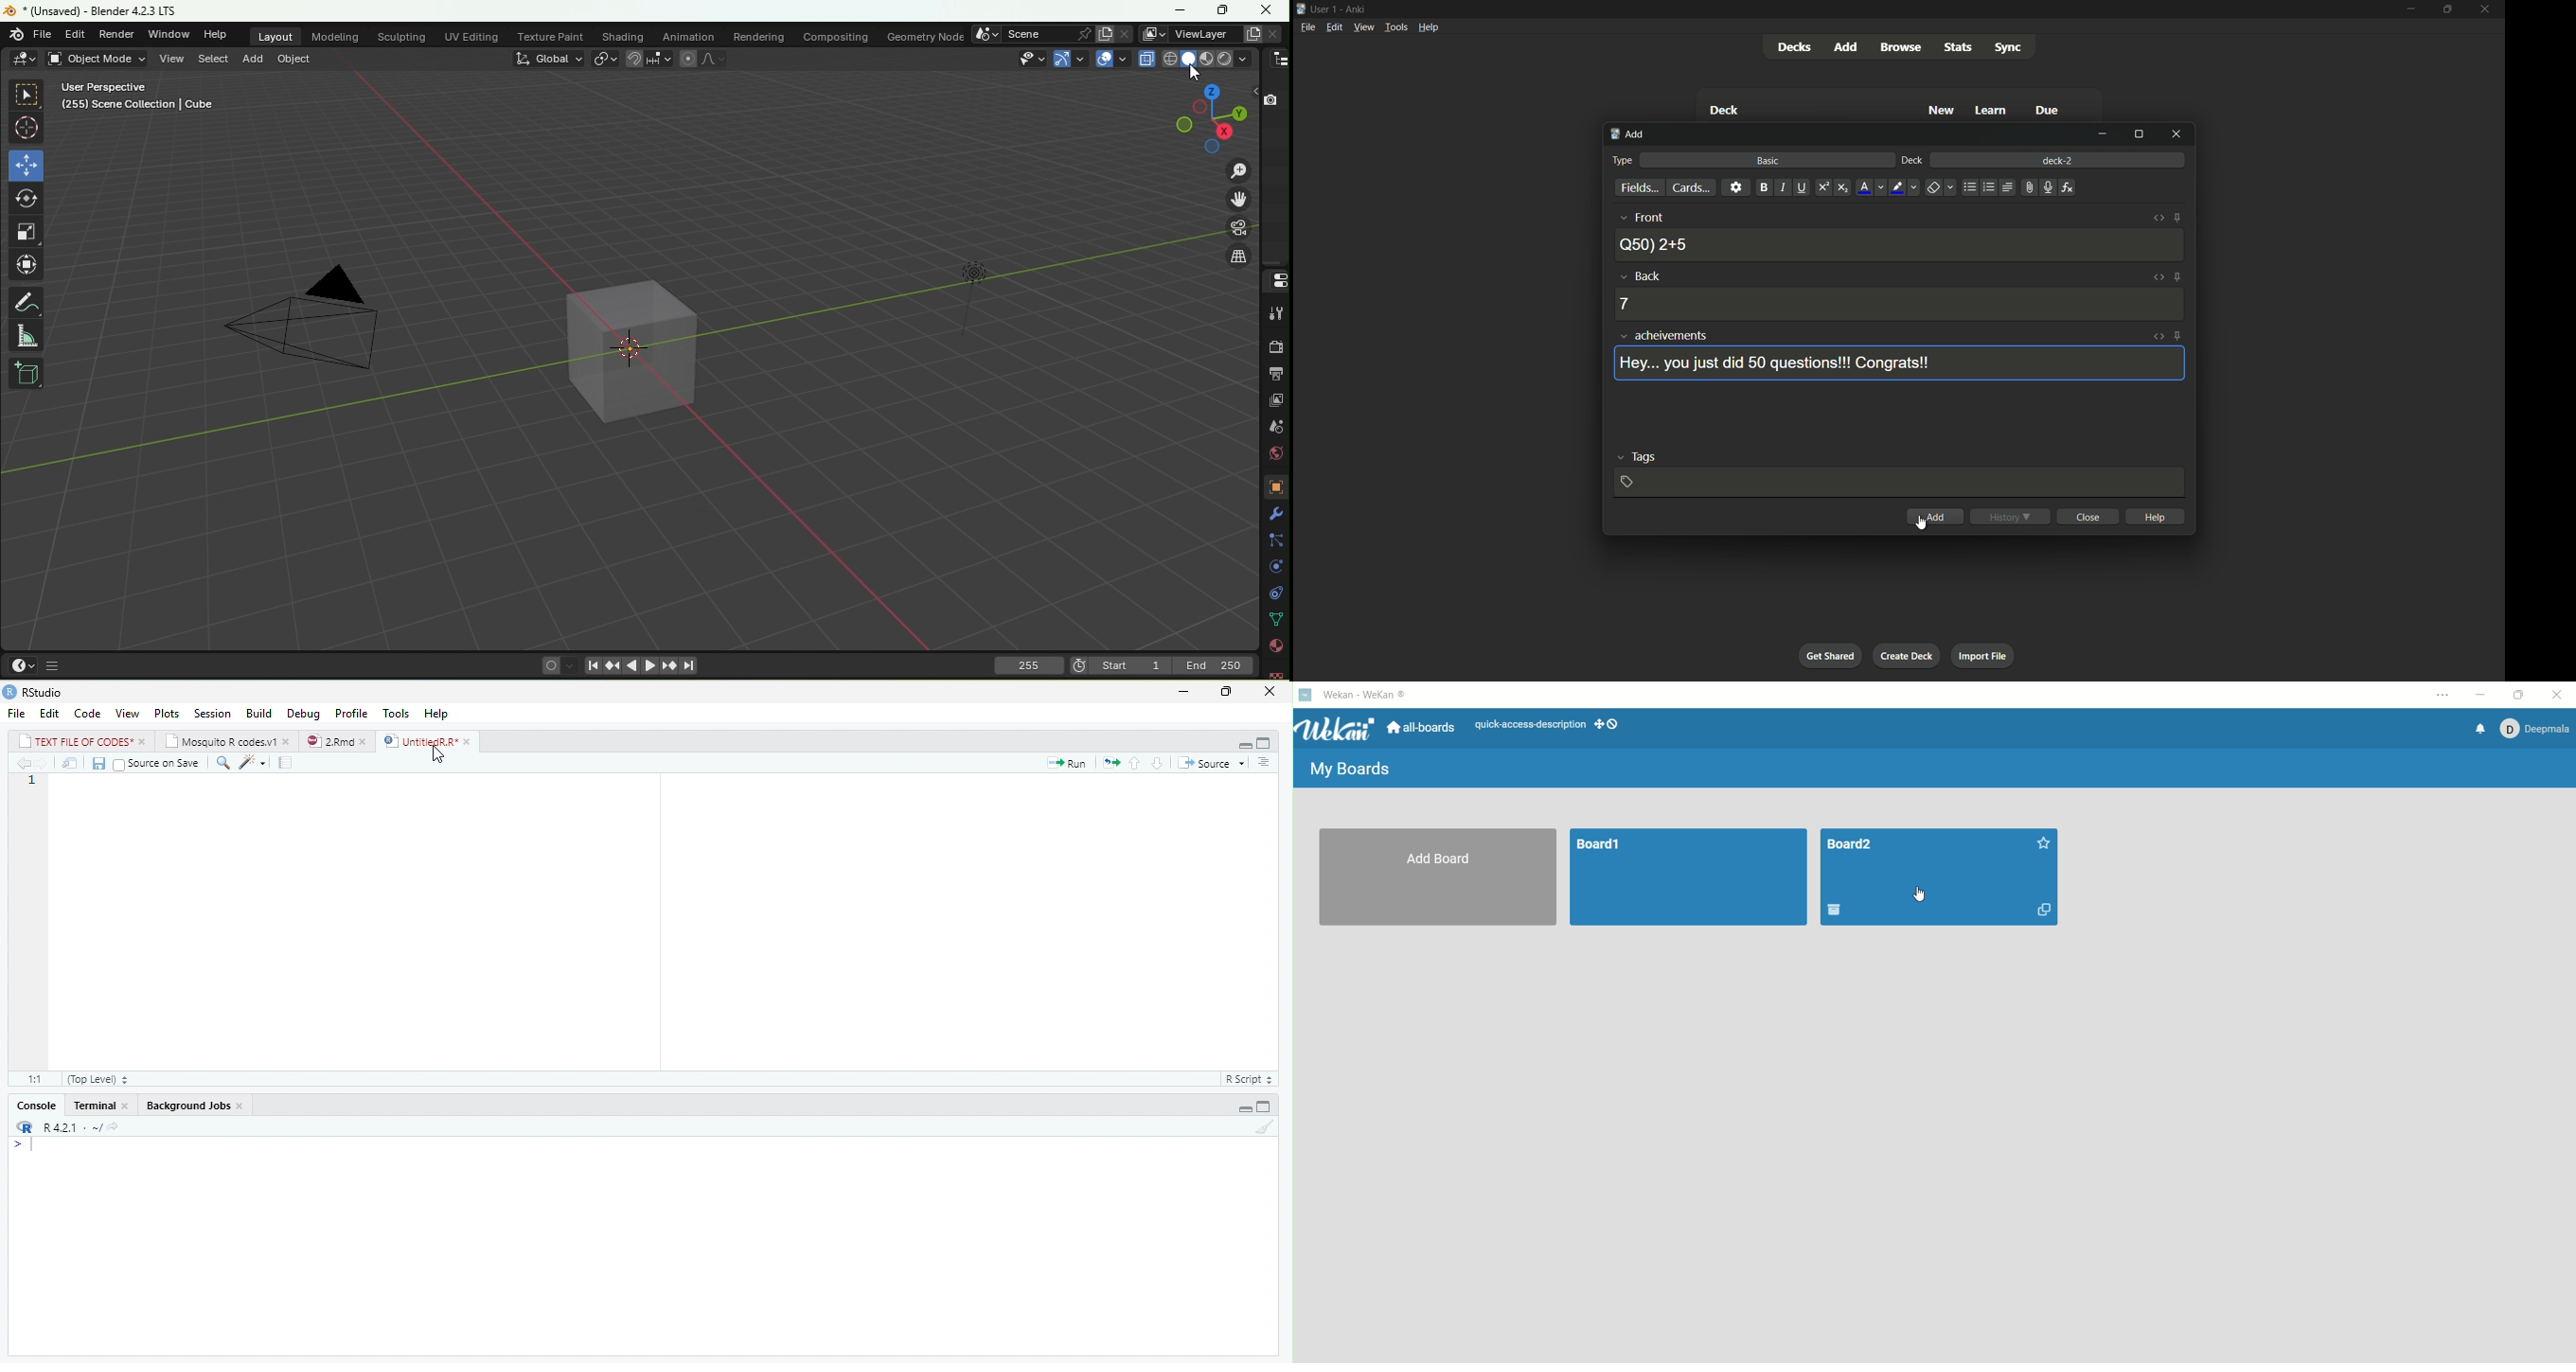 This screenshot has width=2576, height=1372. What do you see at coordinates (1180, 10) in the screenshot?
I see `Maximize` at bounding box center [1180, 10].